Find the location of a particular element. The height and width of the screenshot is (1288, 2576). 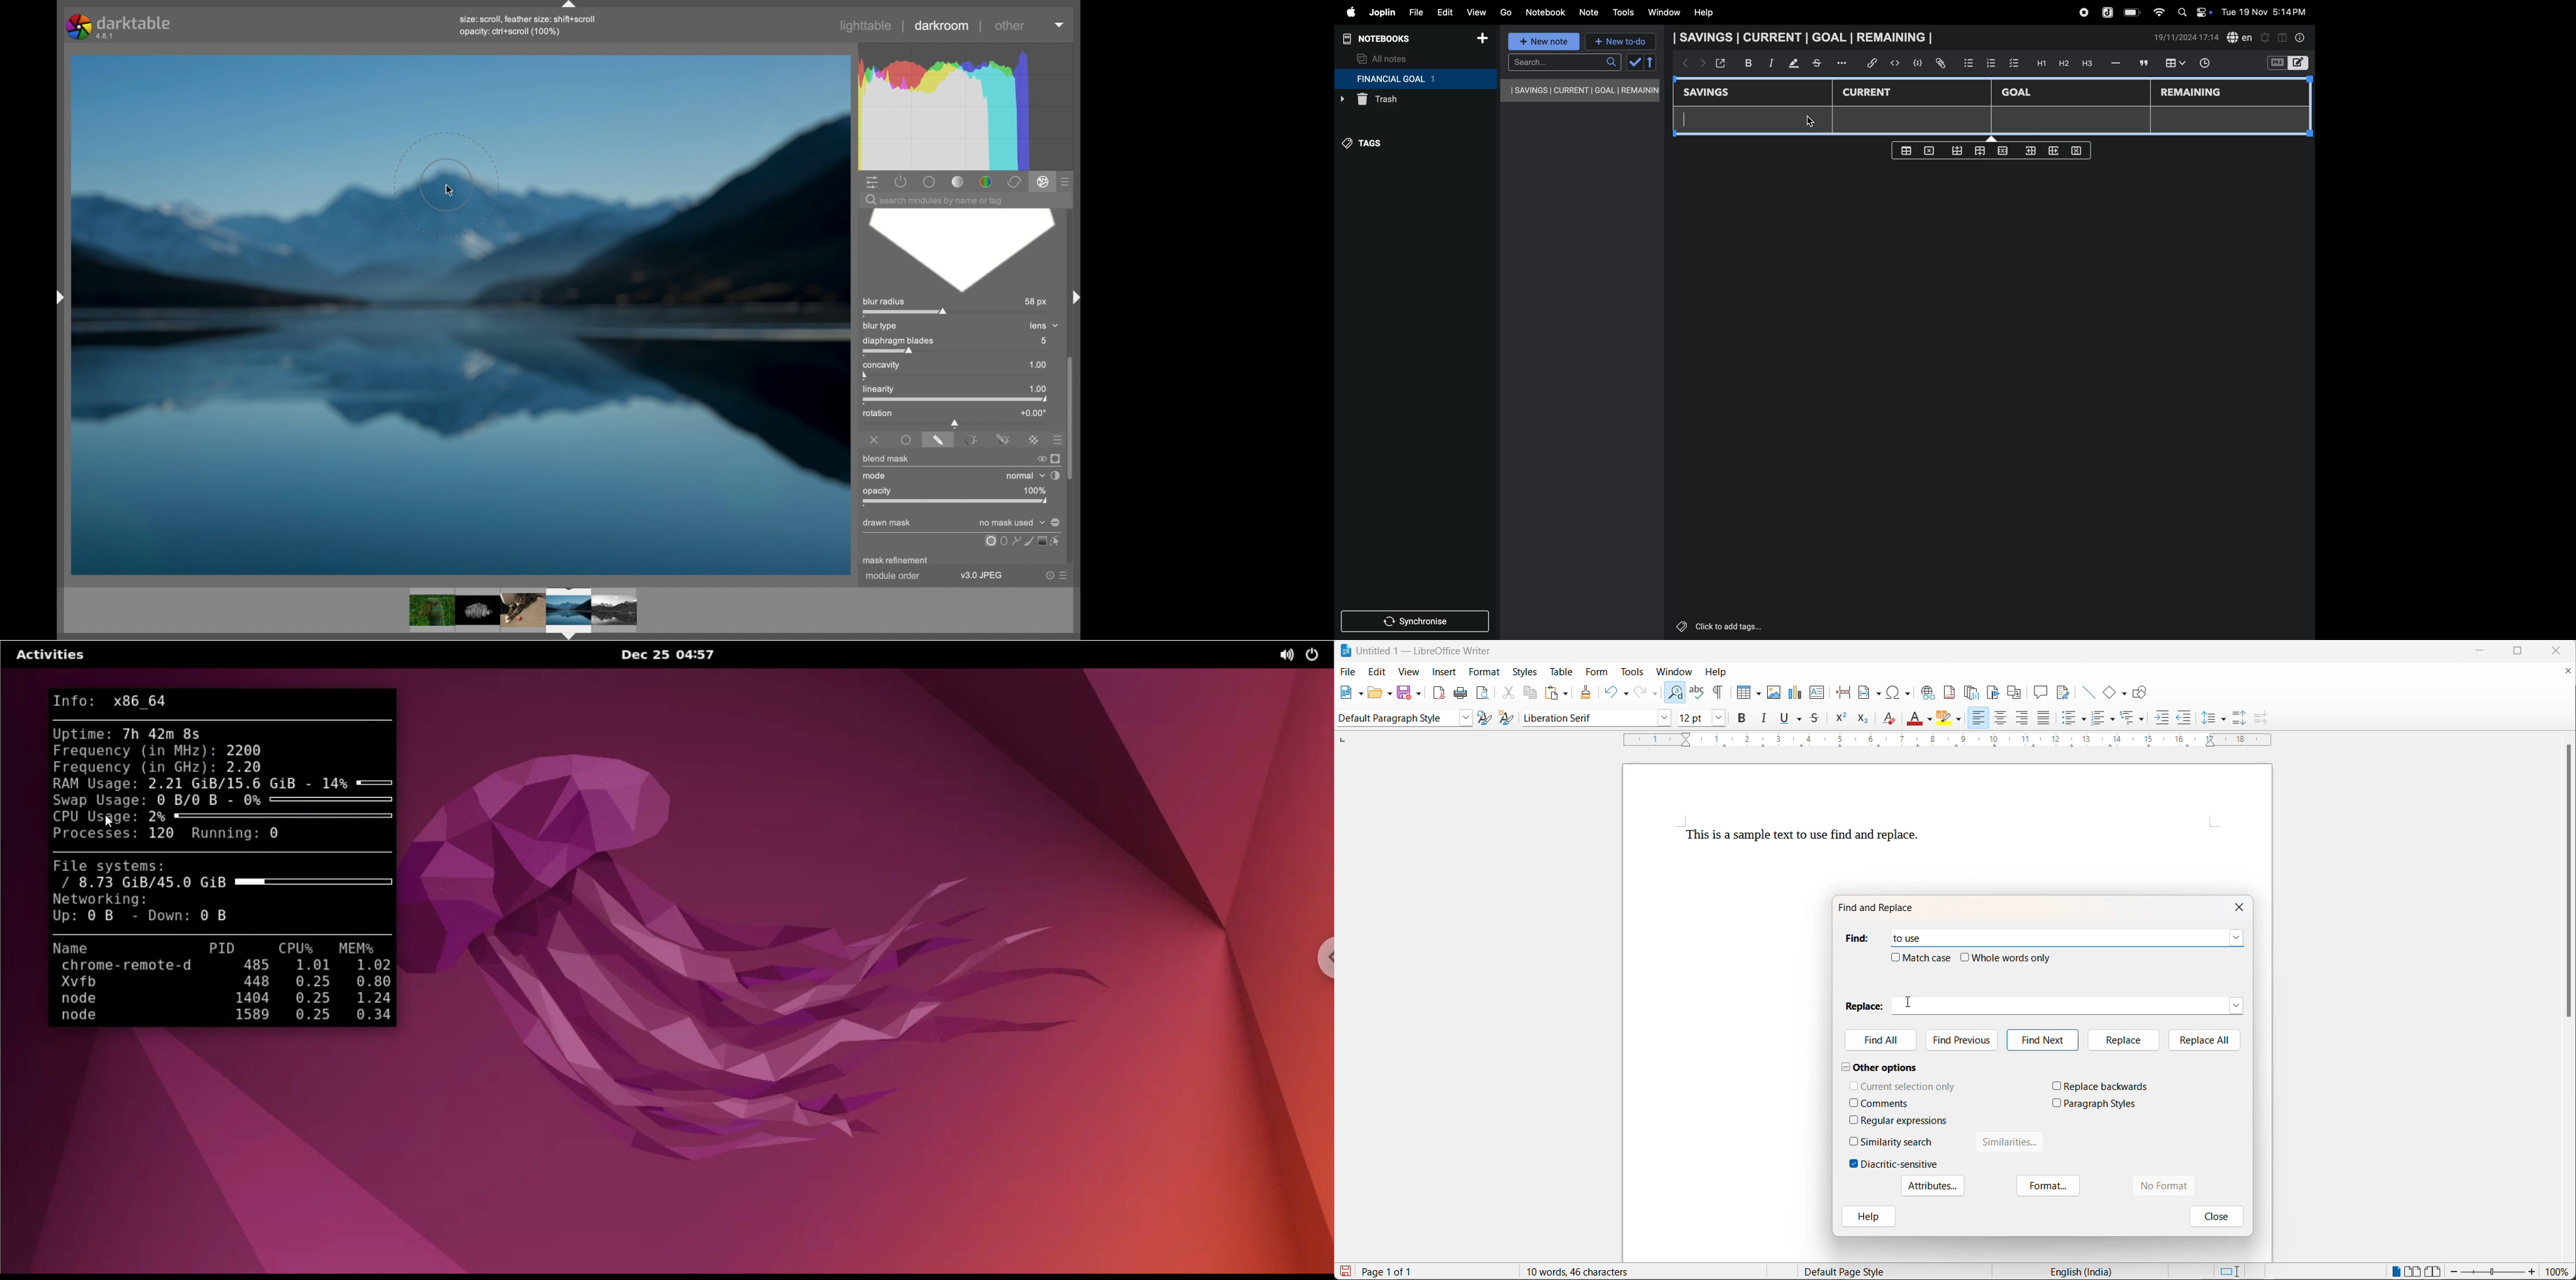

alert is located at coordinates (2265, 37).